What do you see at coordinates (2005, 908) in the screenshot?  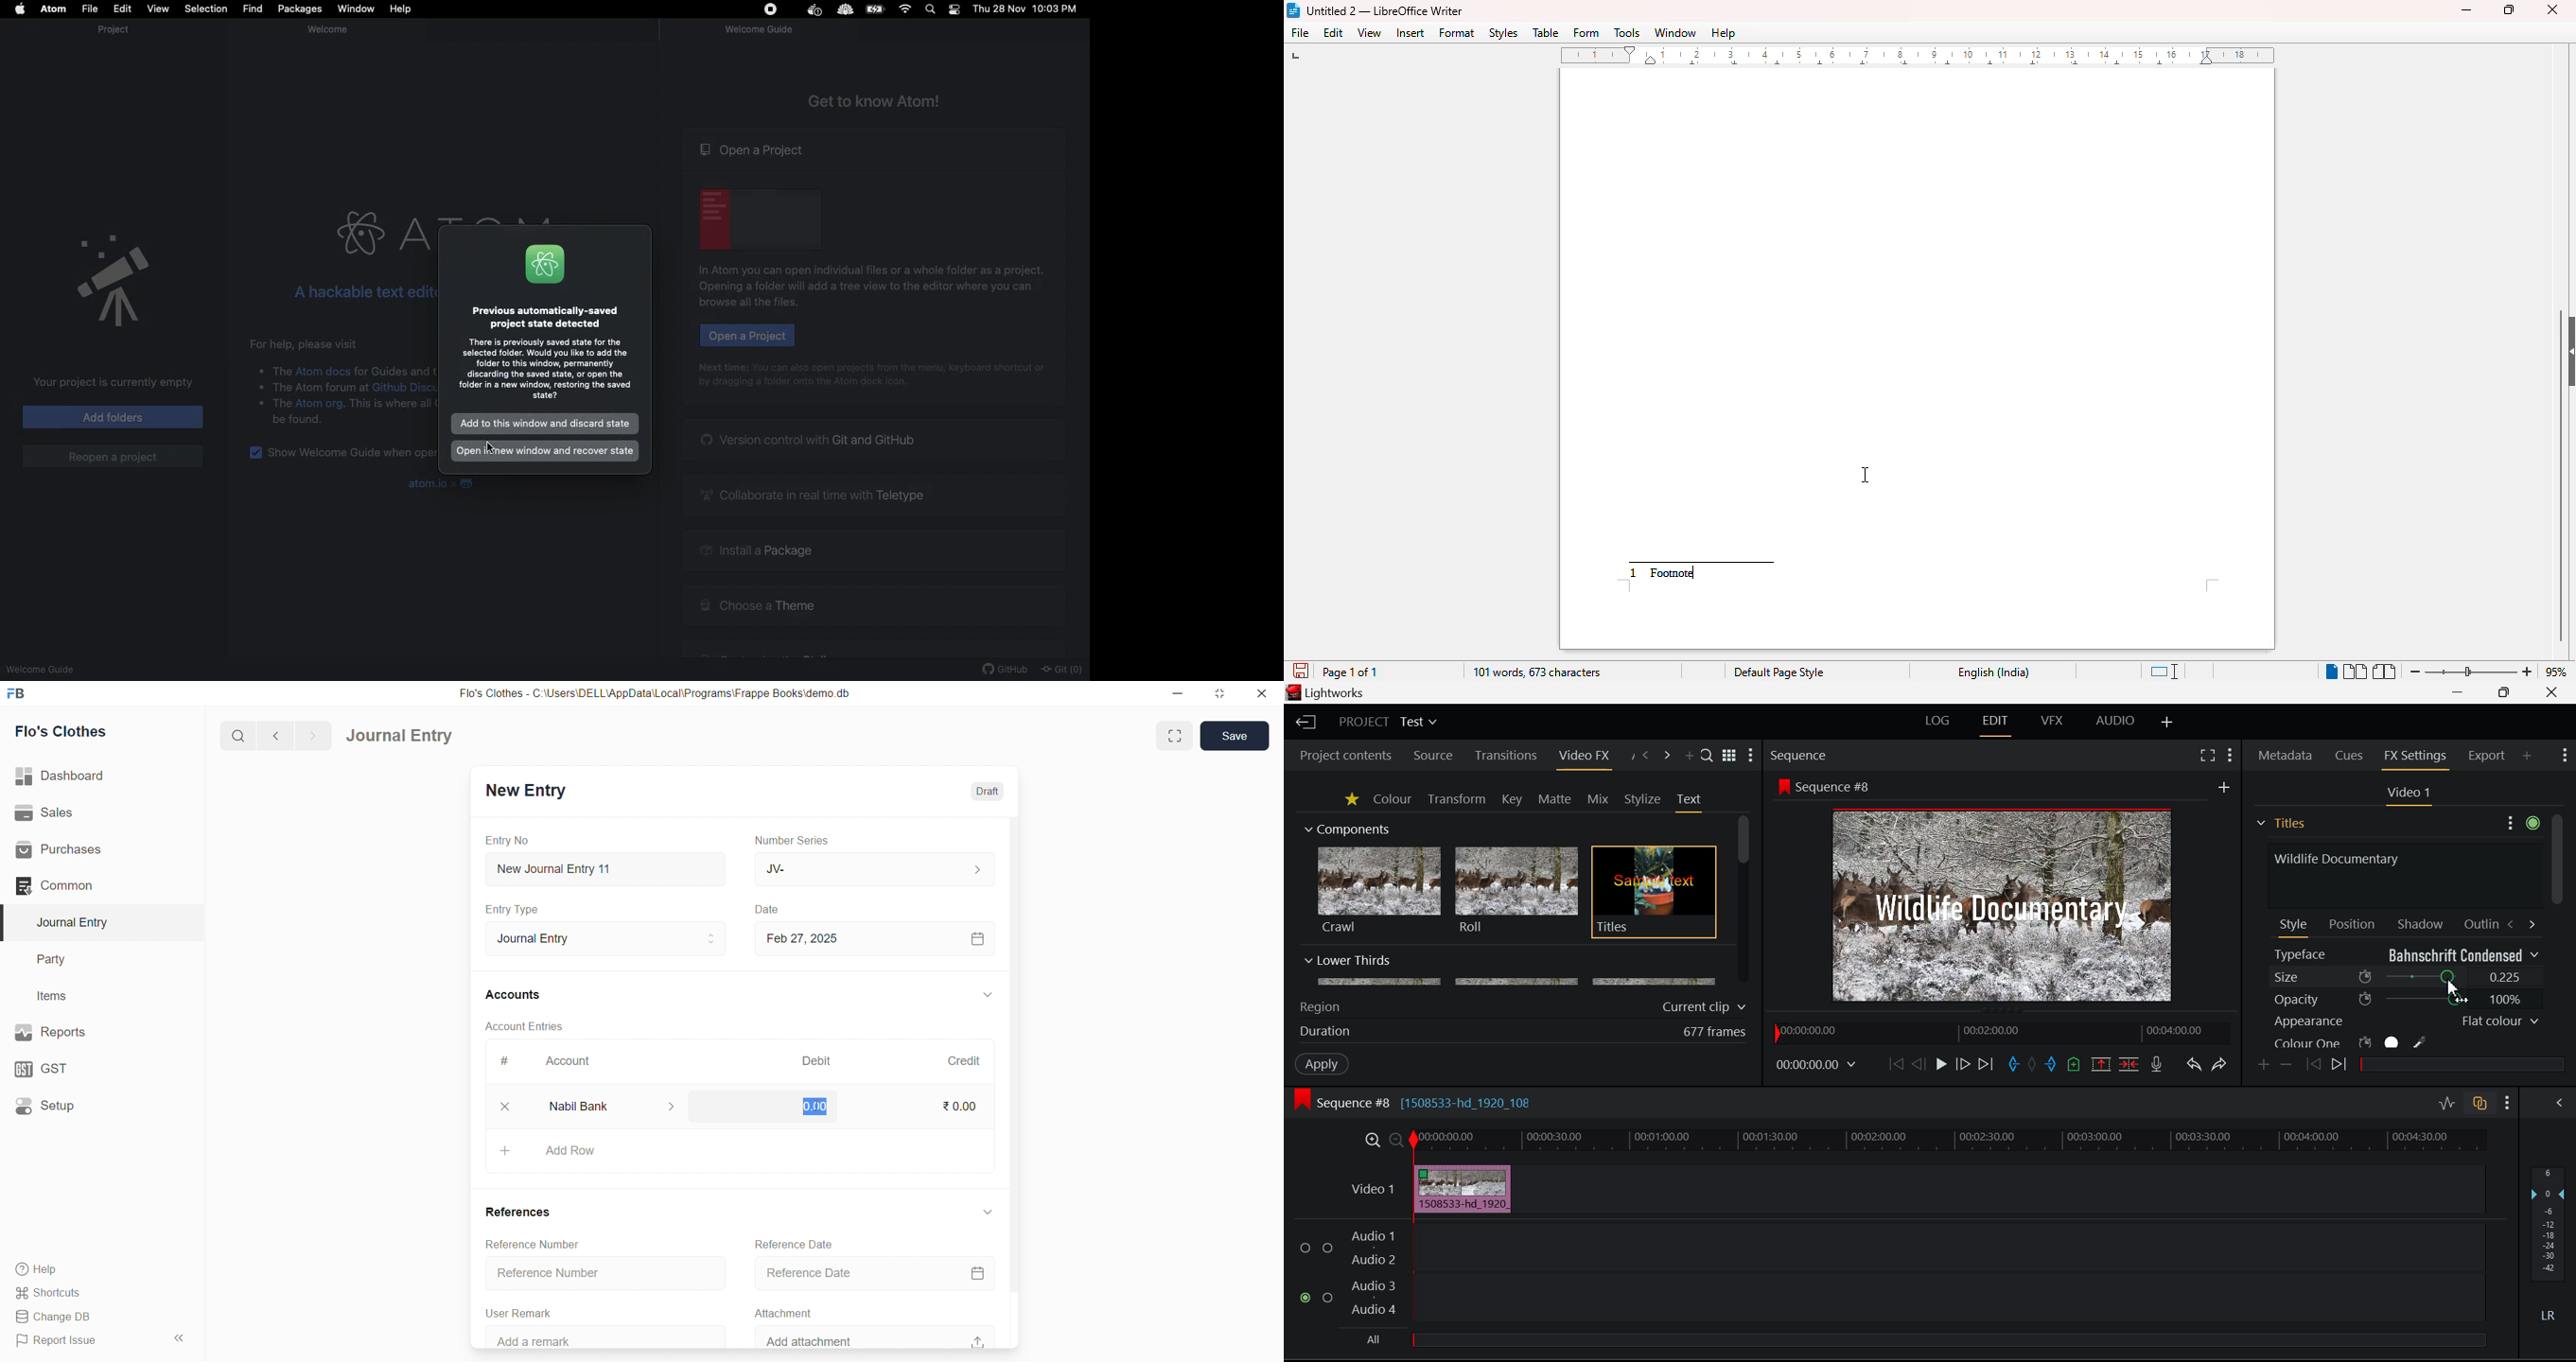 I see `Text Size Updated in Preview` at bounding box center [2005, 908].